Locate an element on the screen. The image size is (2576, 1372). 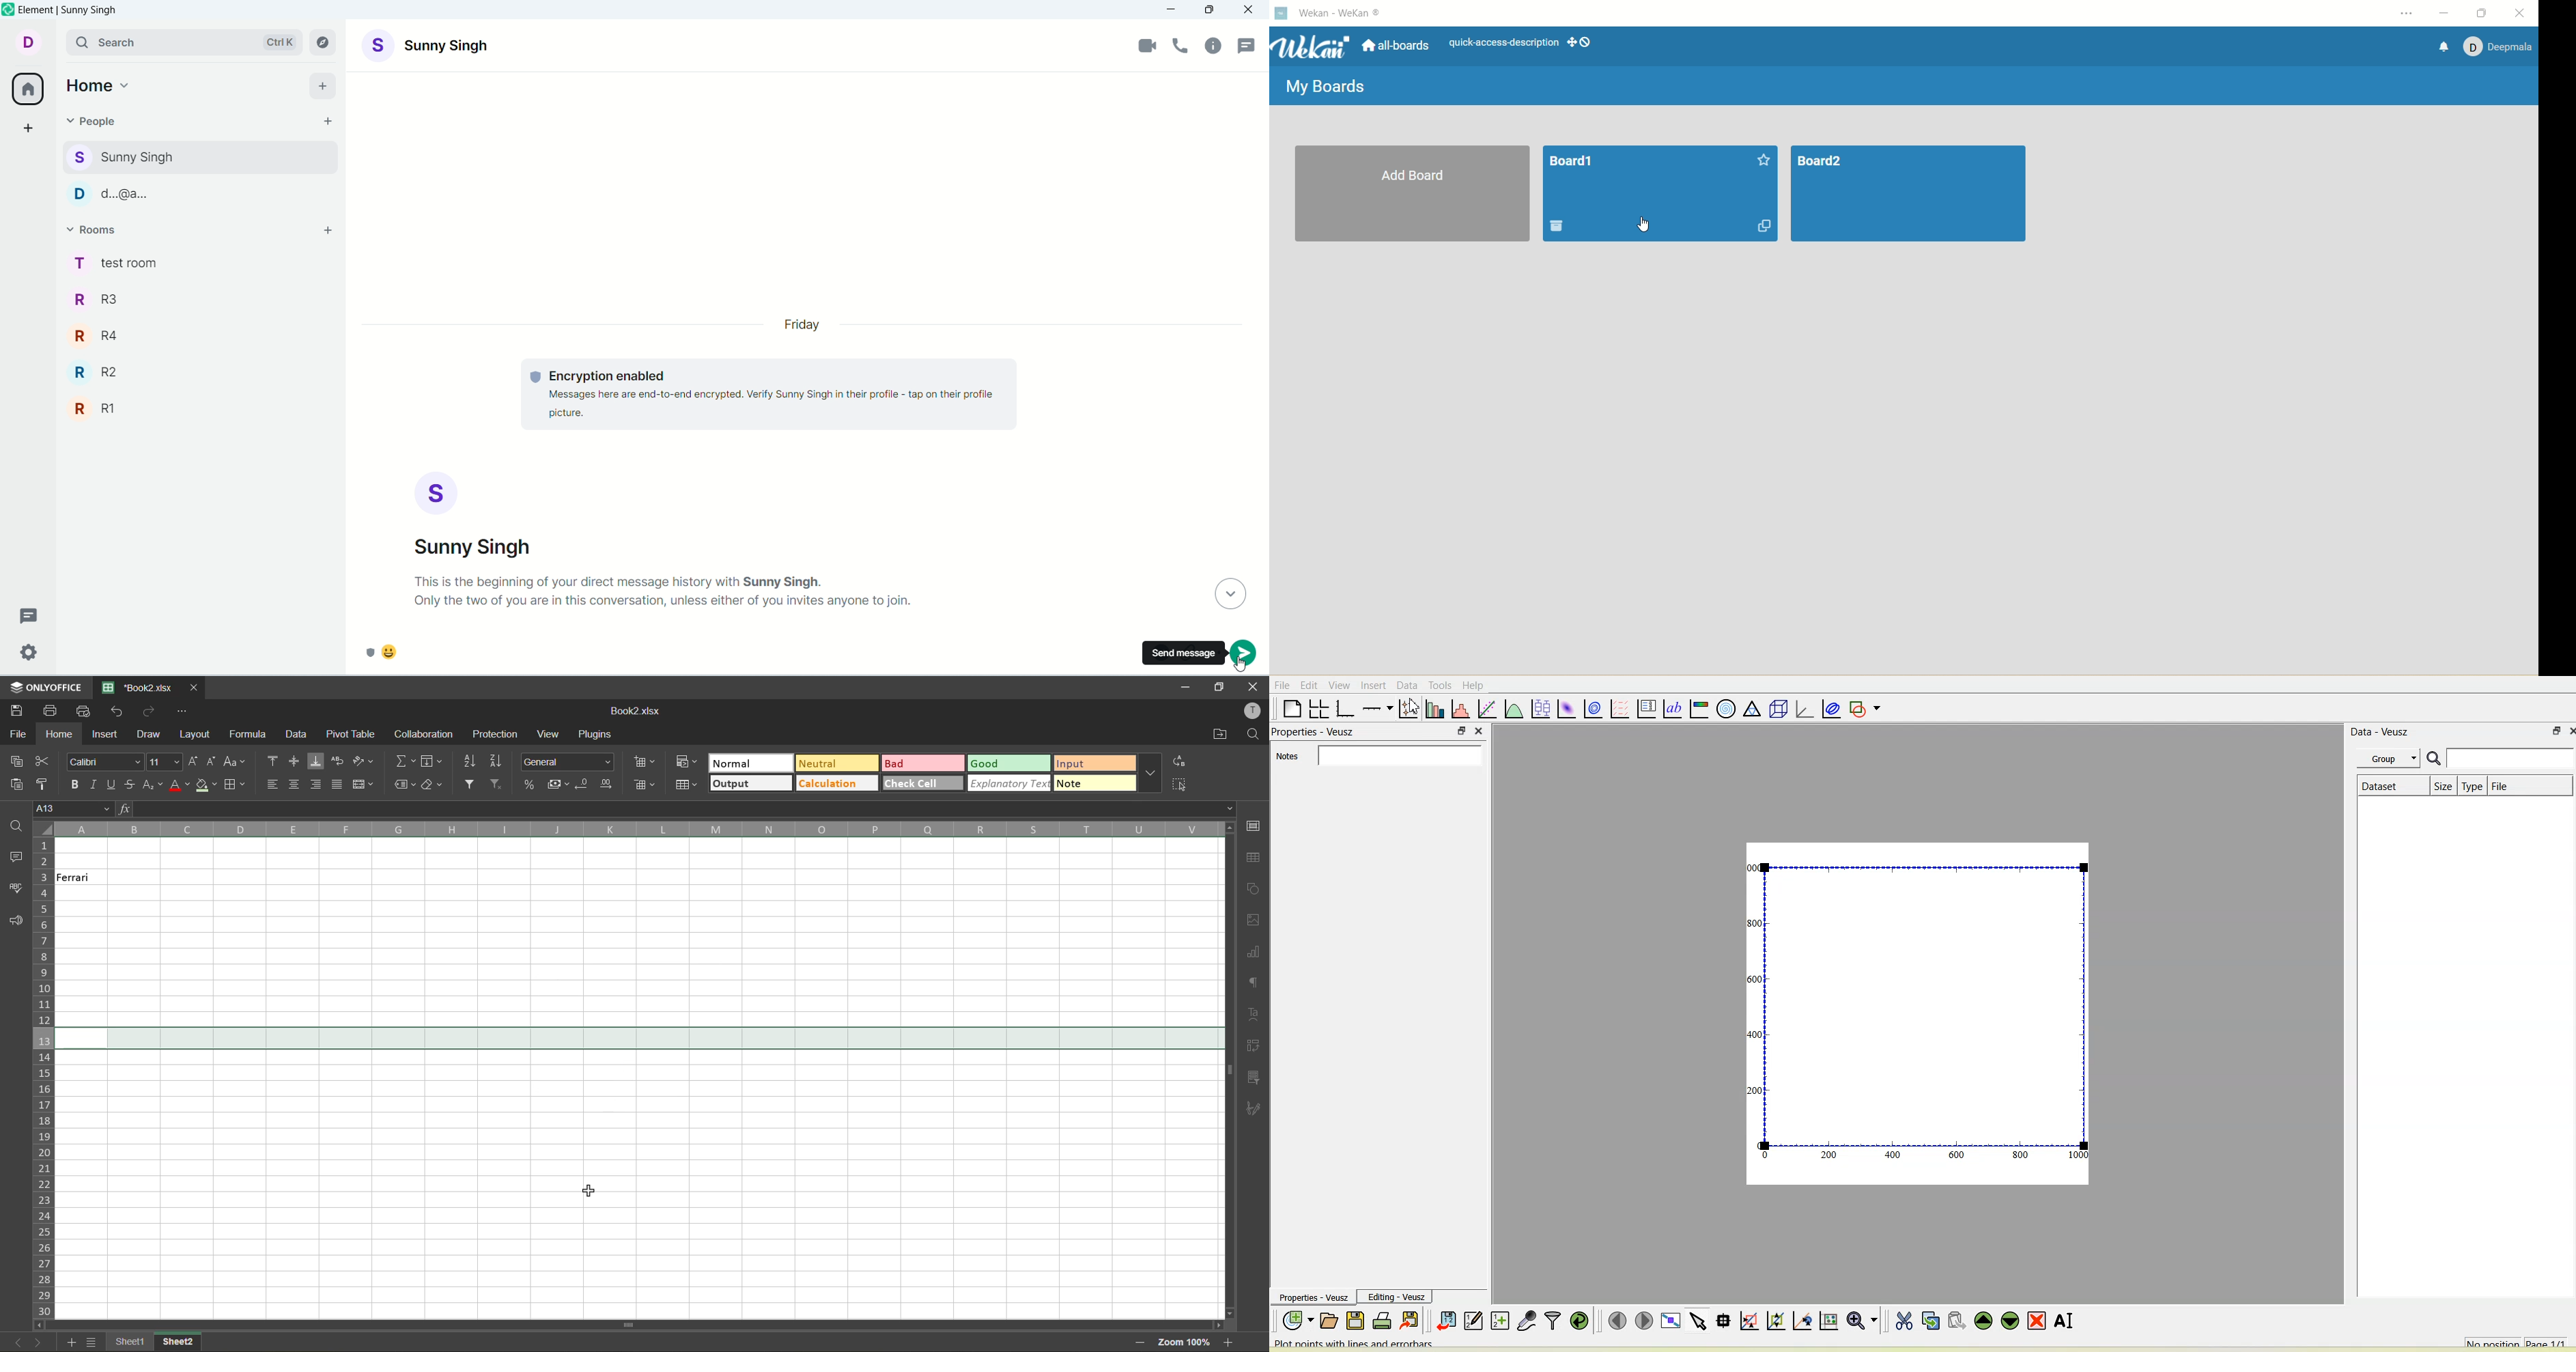
threads is located at coordinates (1249, 46).